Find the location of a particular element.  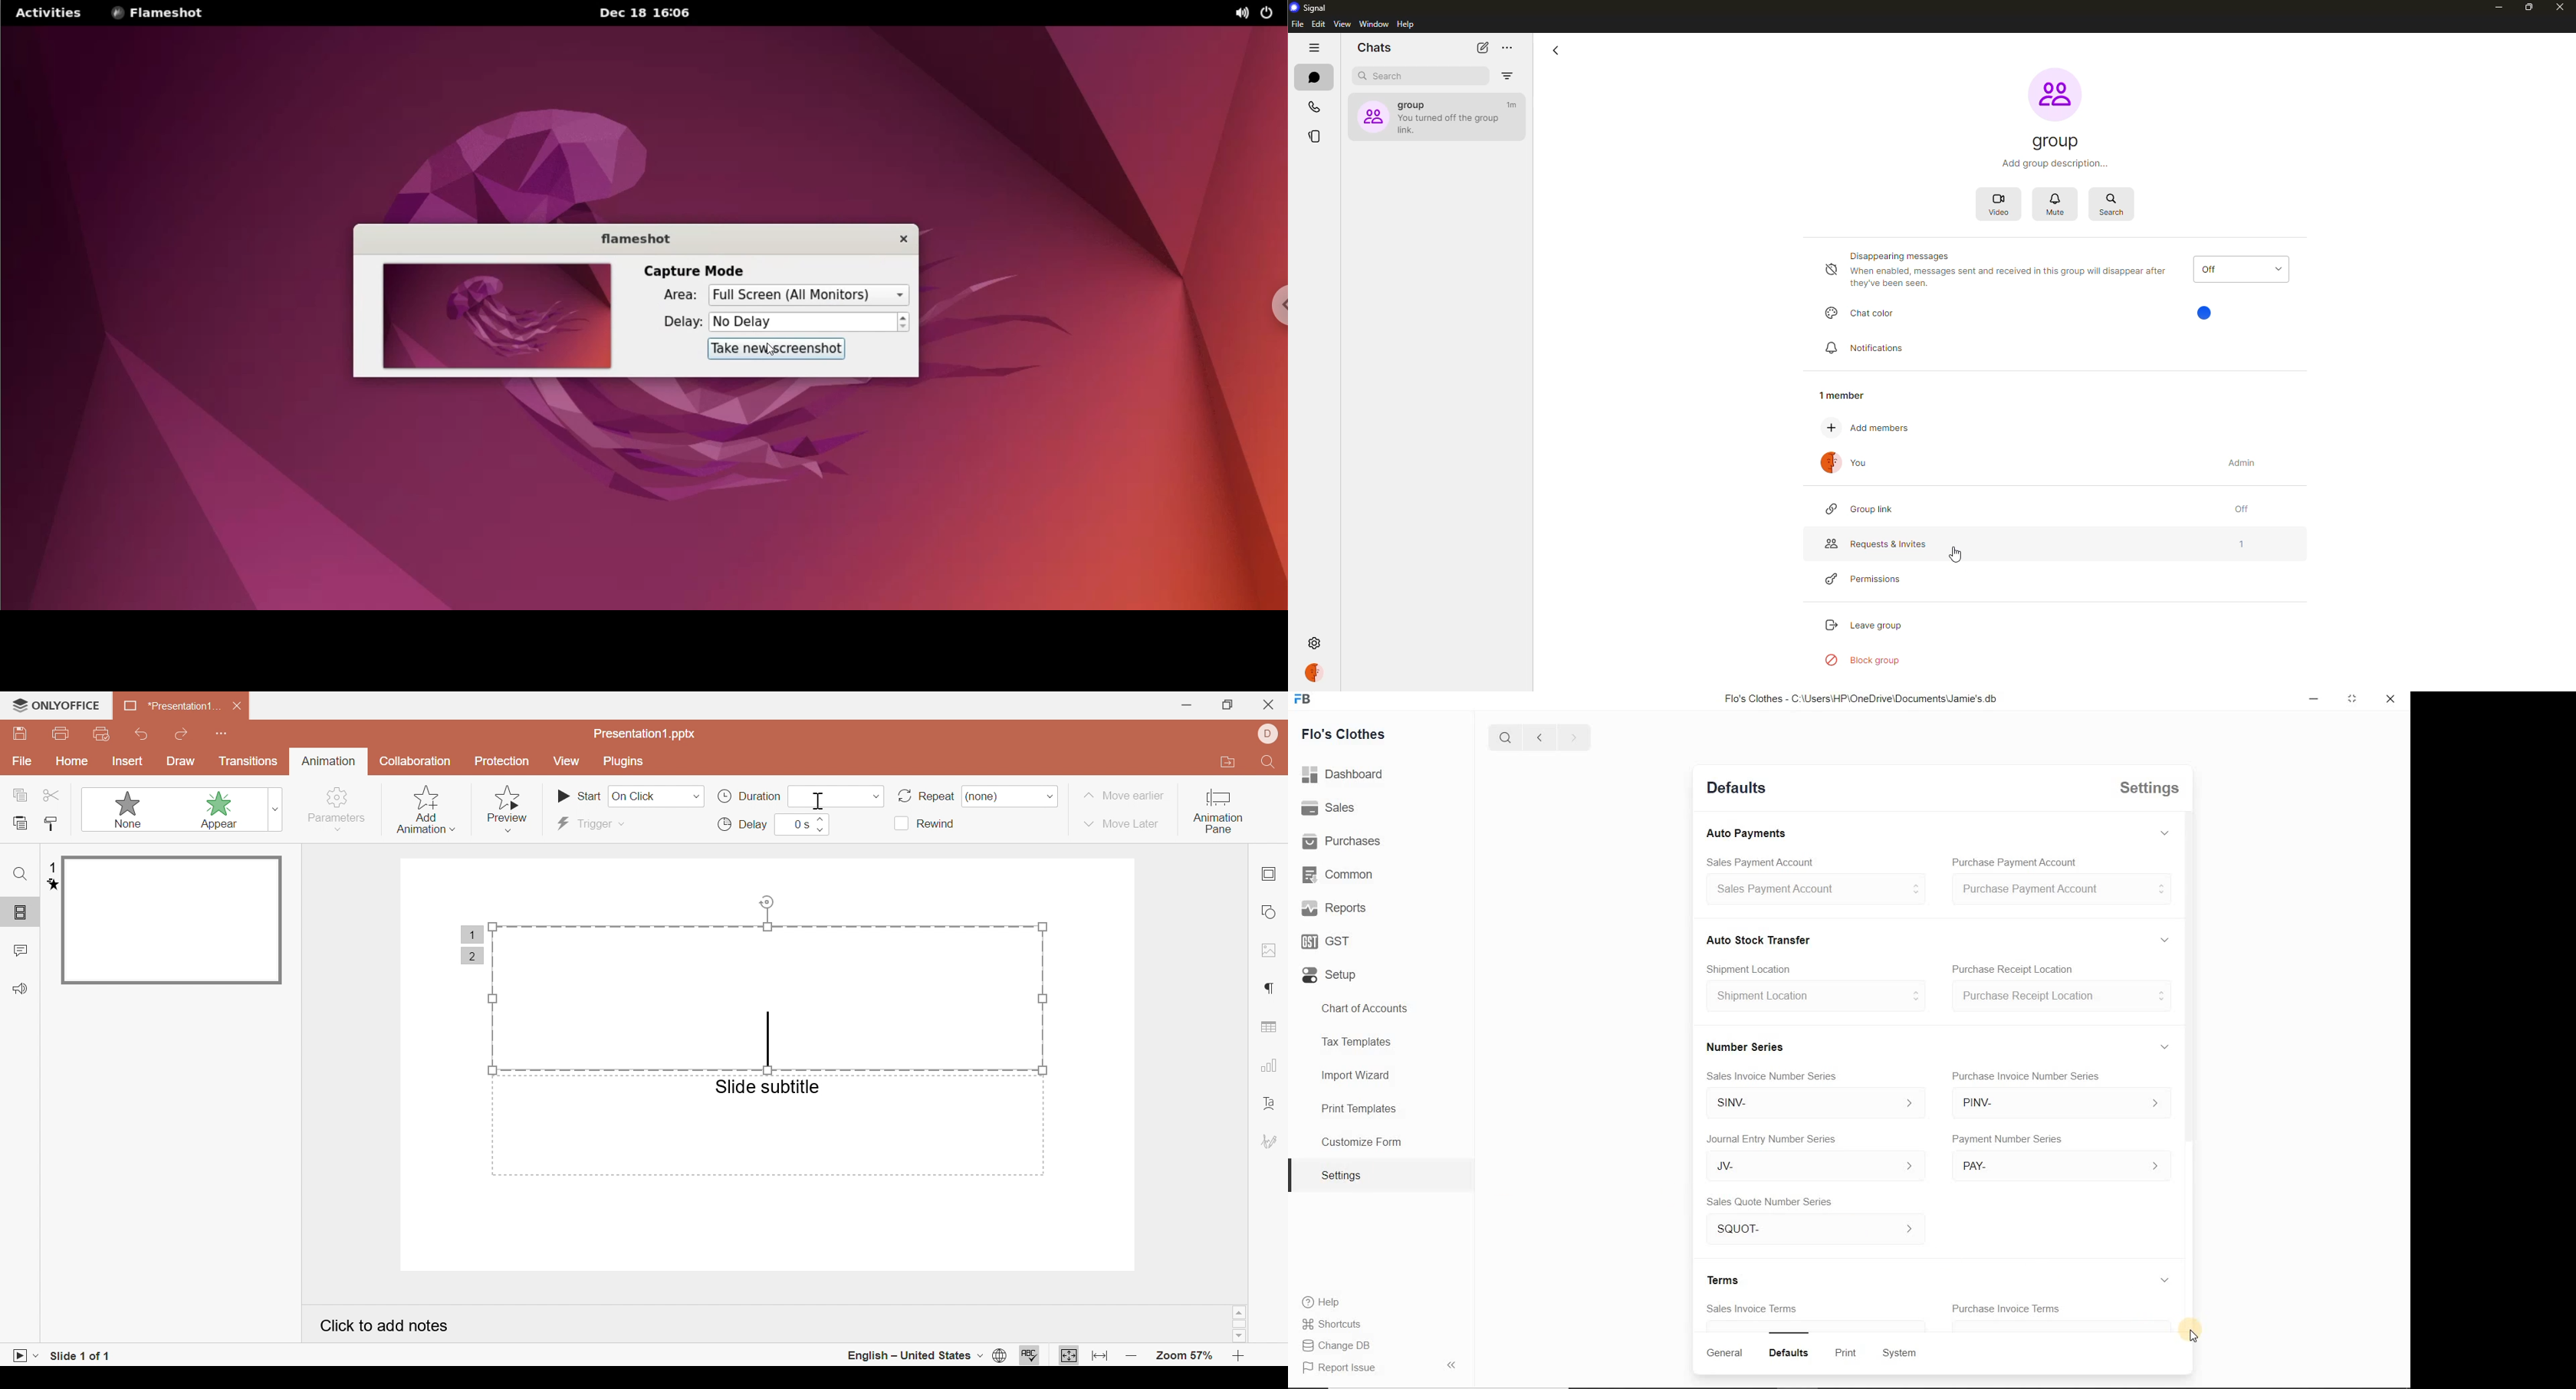

Chart of Accounts is located at coordinates (1366, 1007).